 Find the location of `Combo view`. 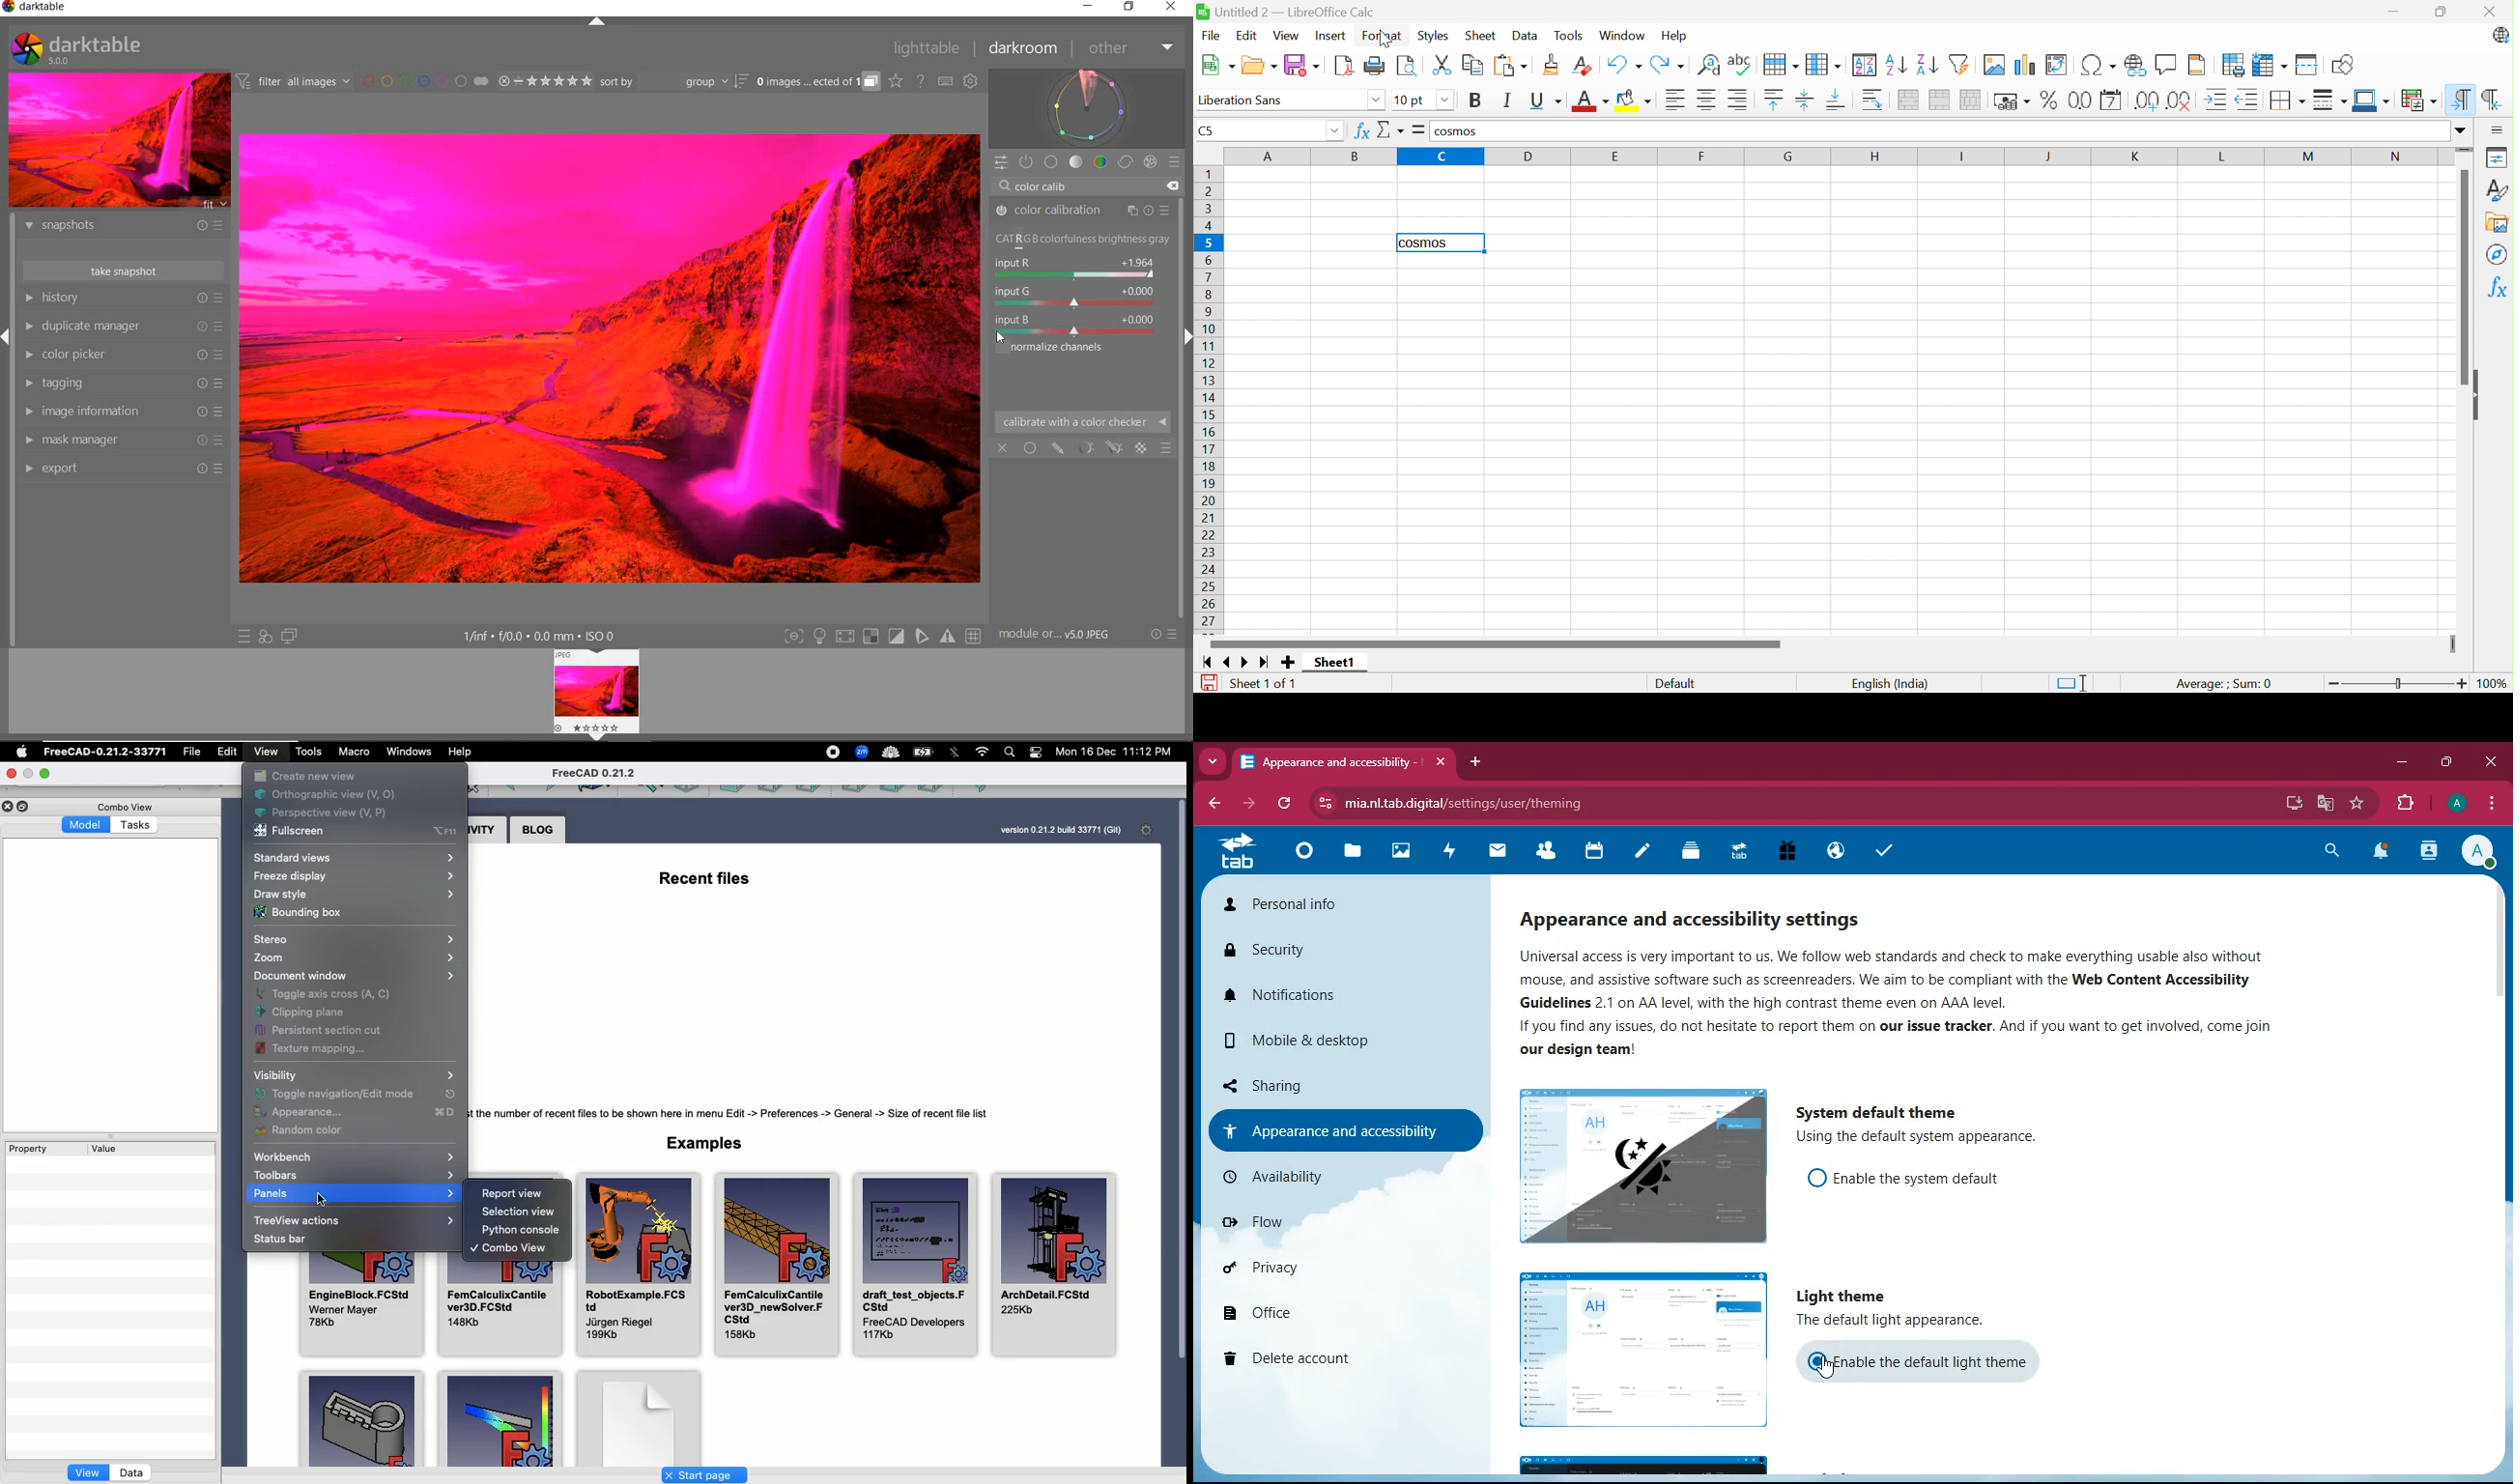

Combo view is located at coordinates (125, 806).